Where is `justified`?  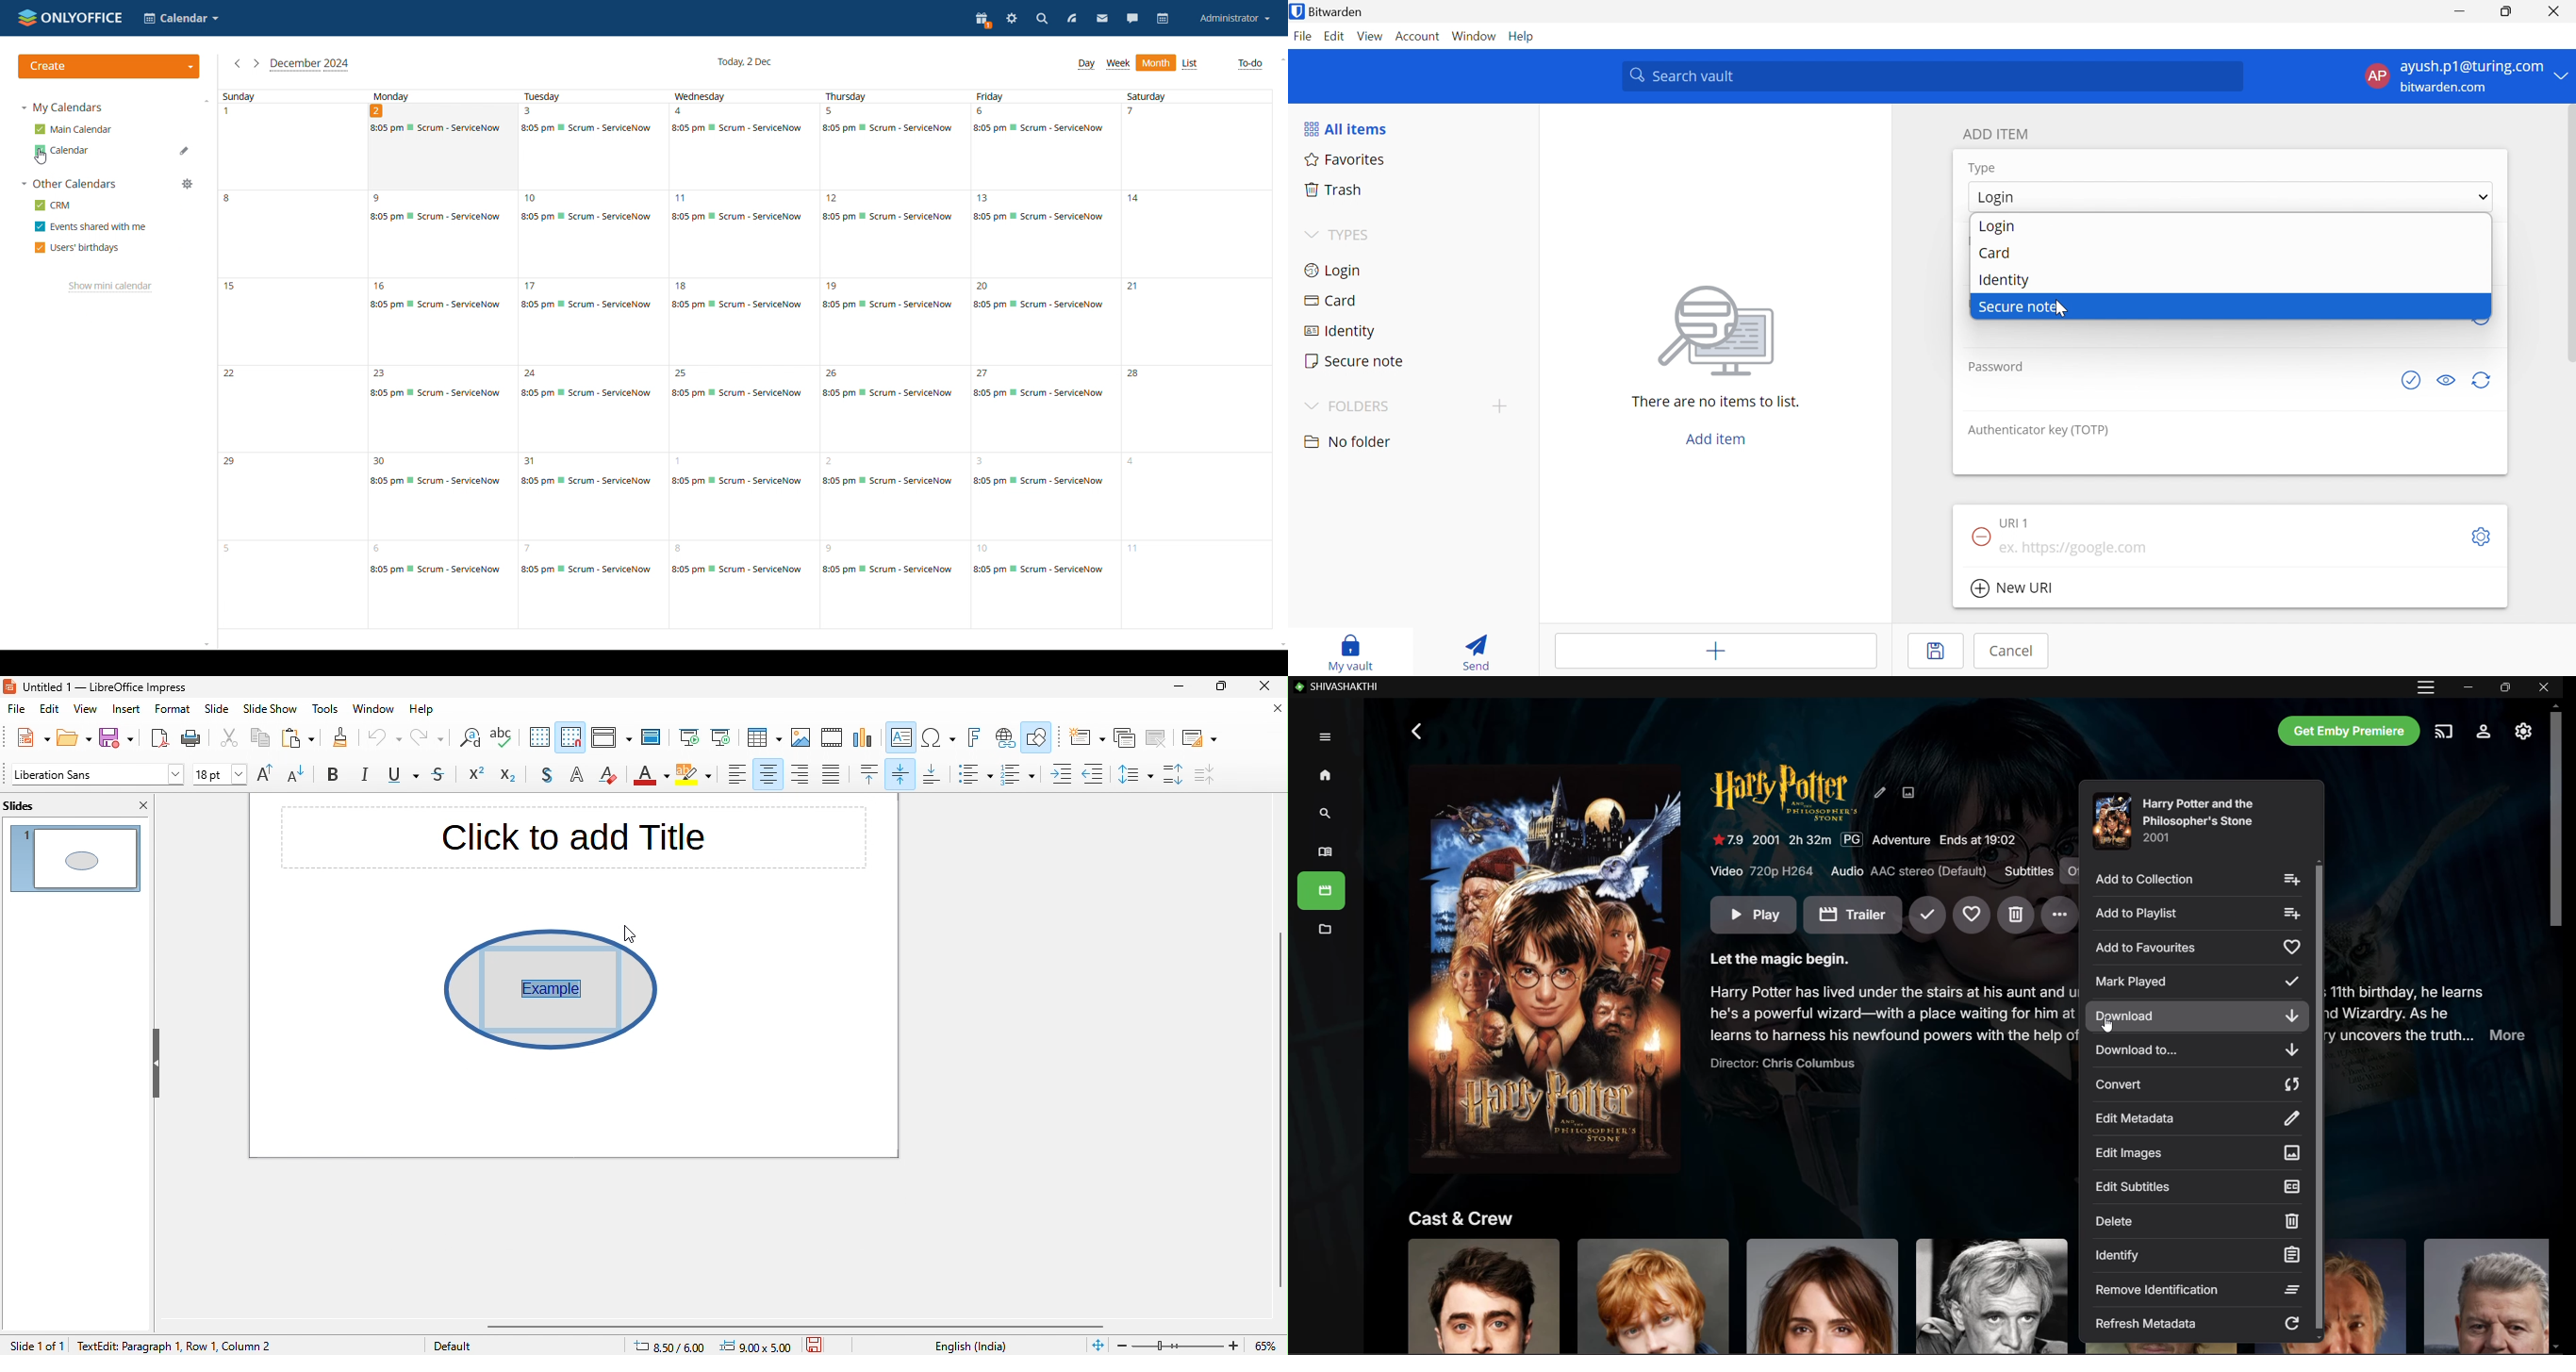
justified is located at coordinates (833, 775).